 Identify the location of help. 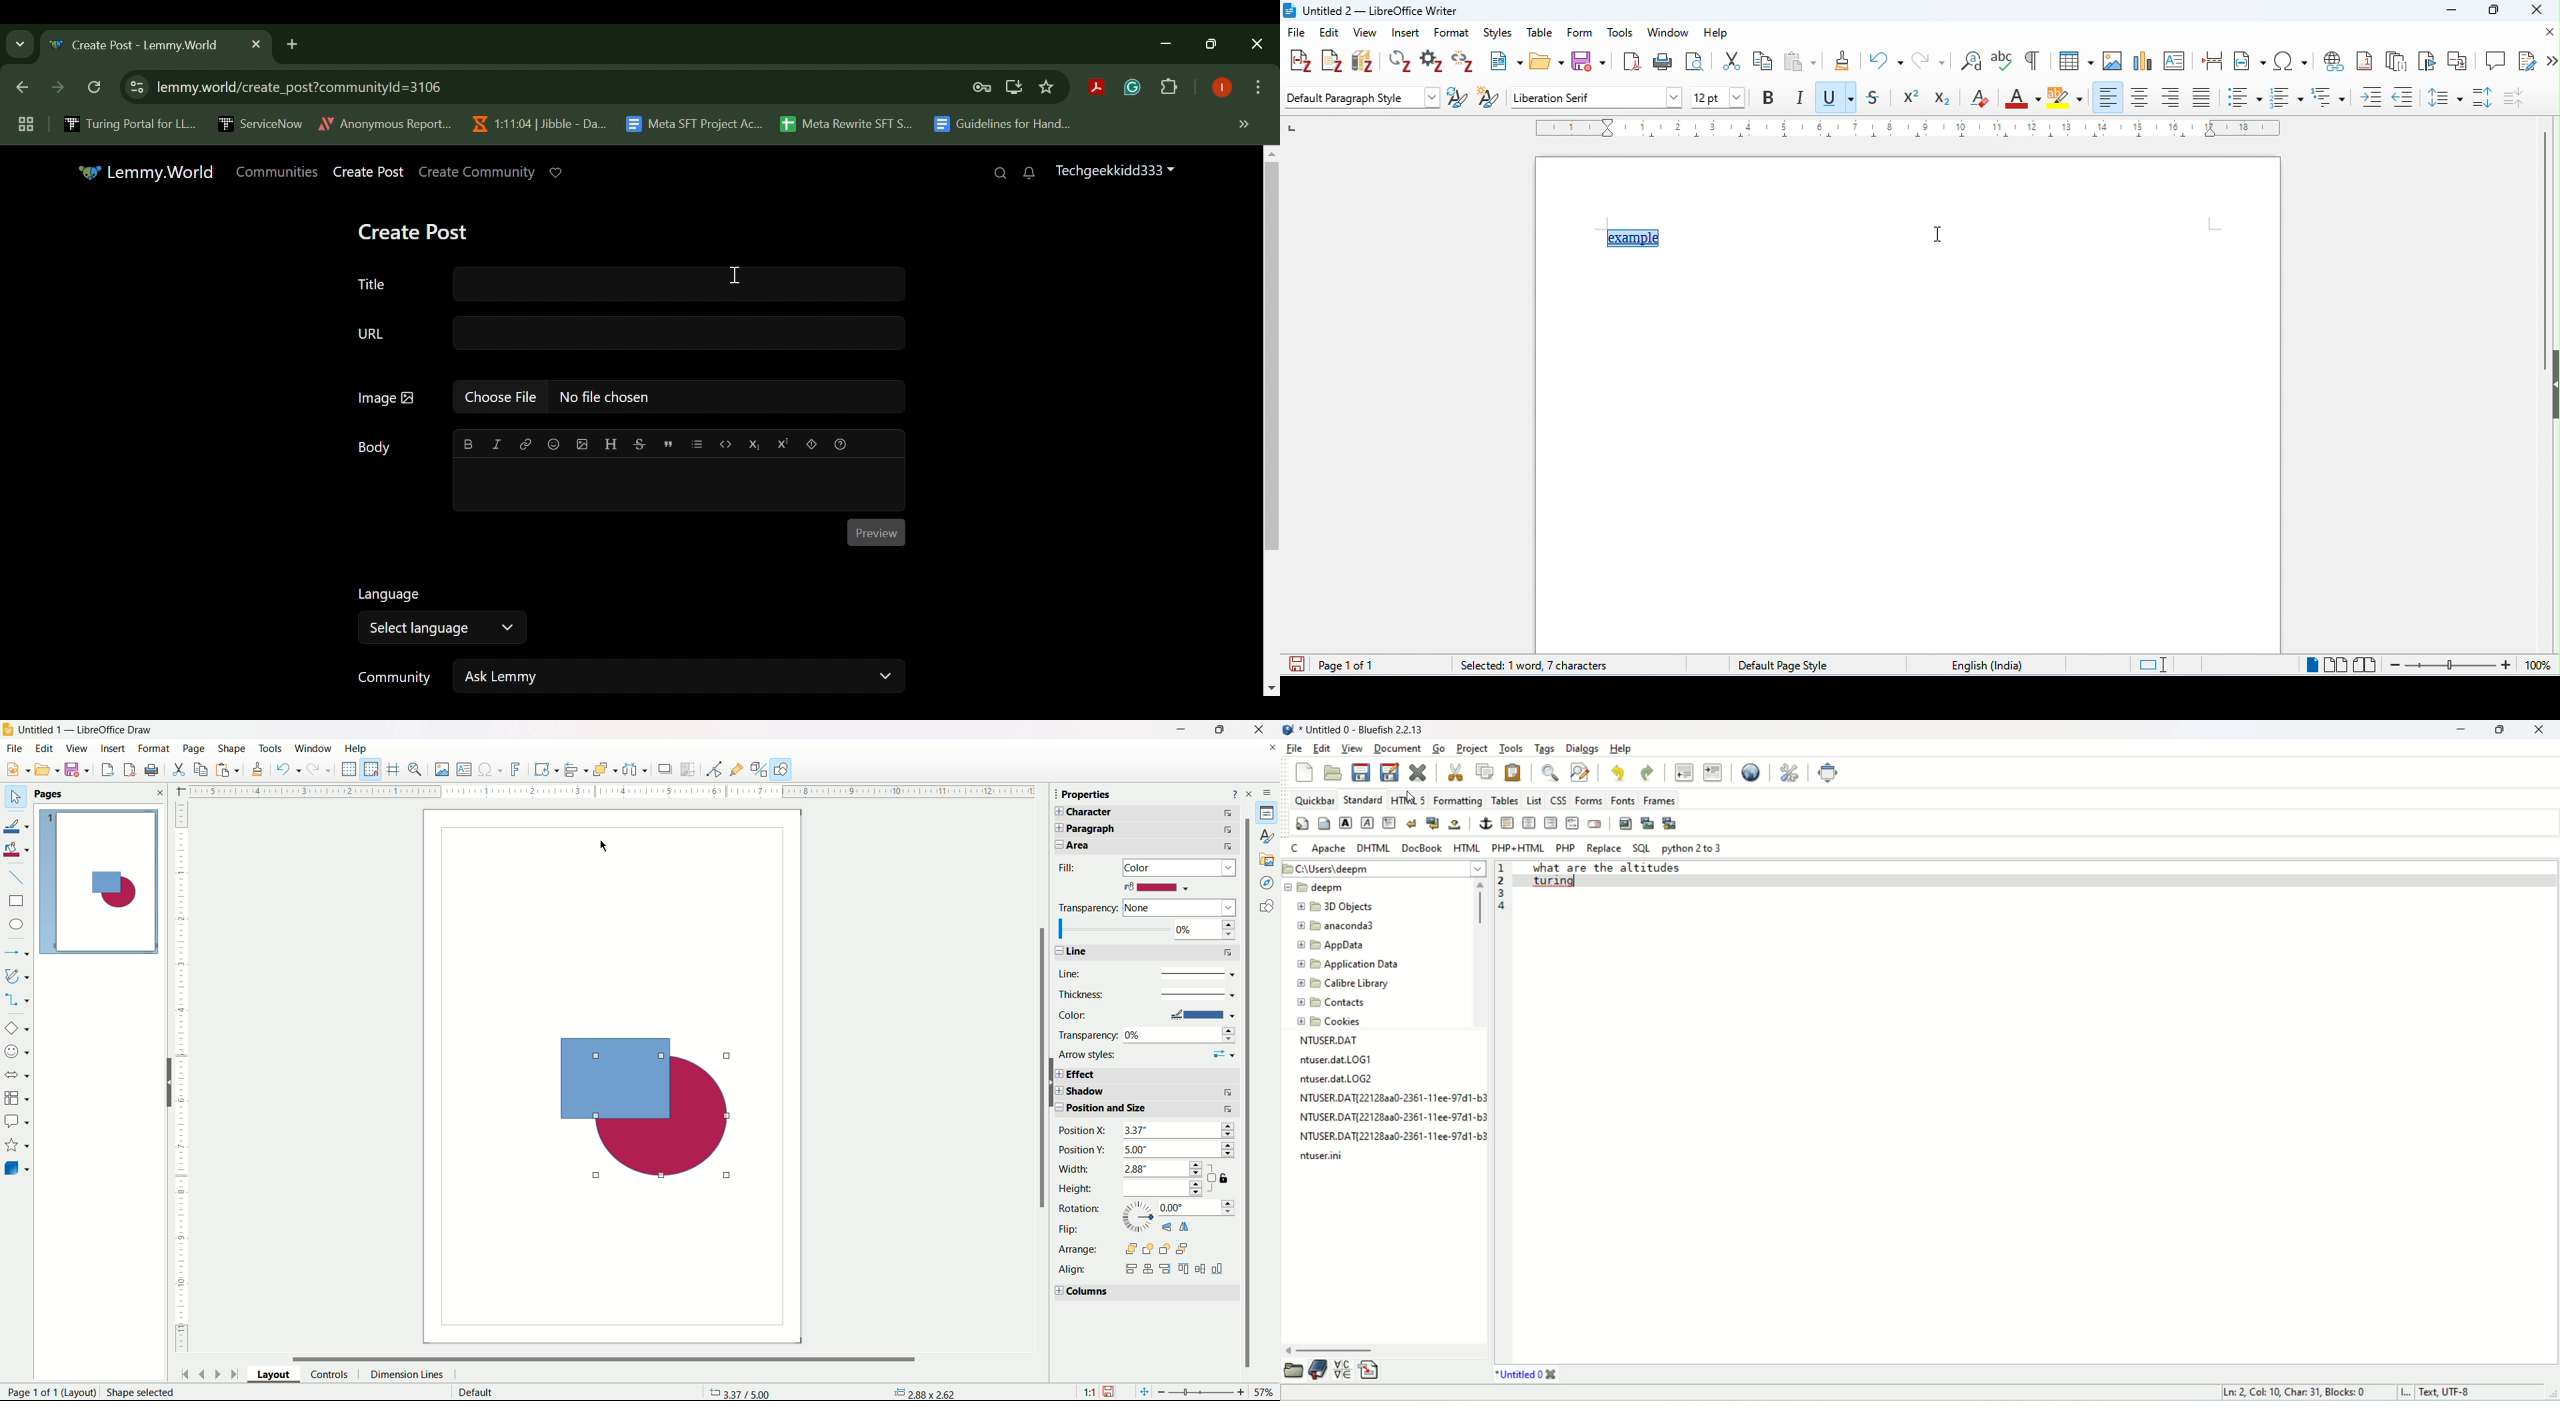
(1717, 34).